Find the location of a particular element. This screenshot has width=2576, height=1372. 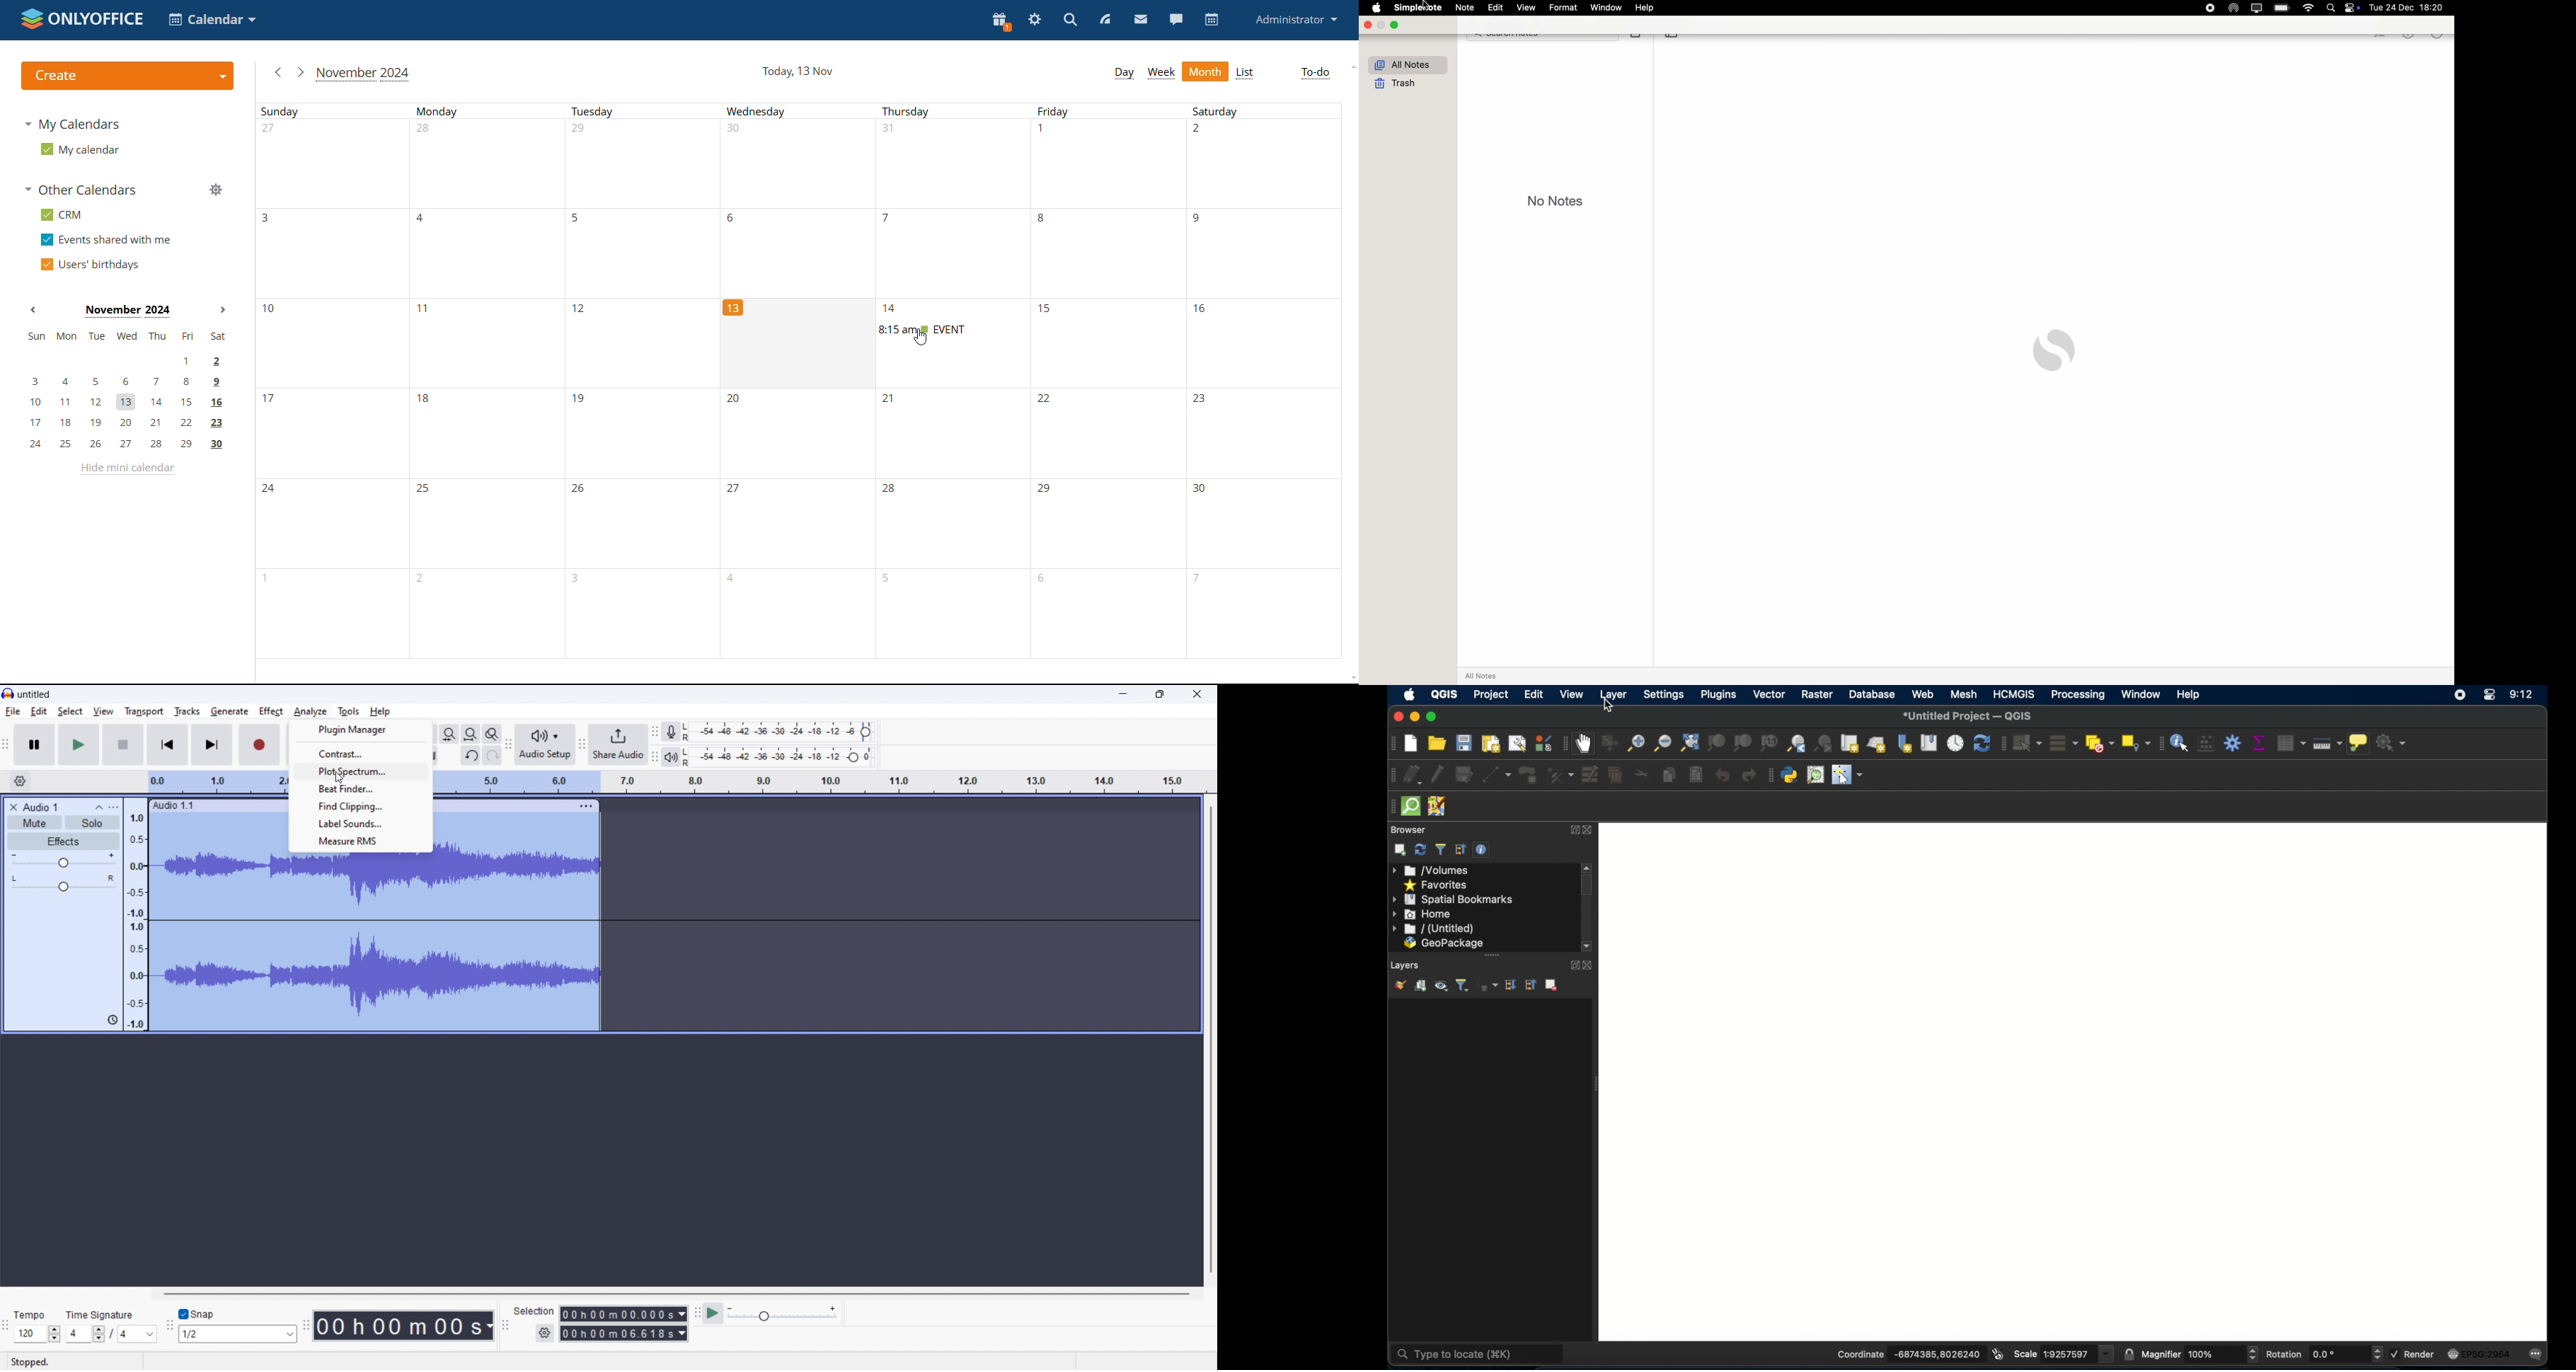

remove track is located at coordinates (13, 807).